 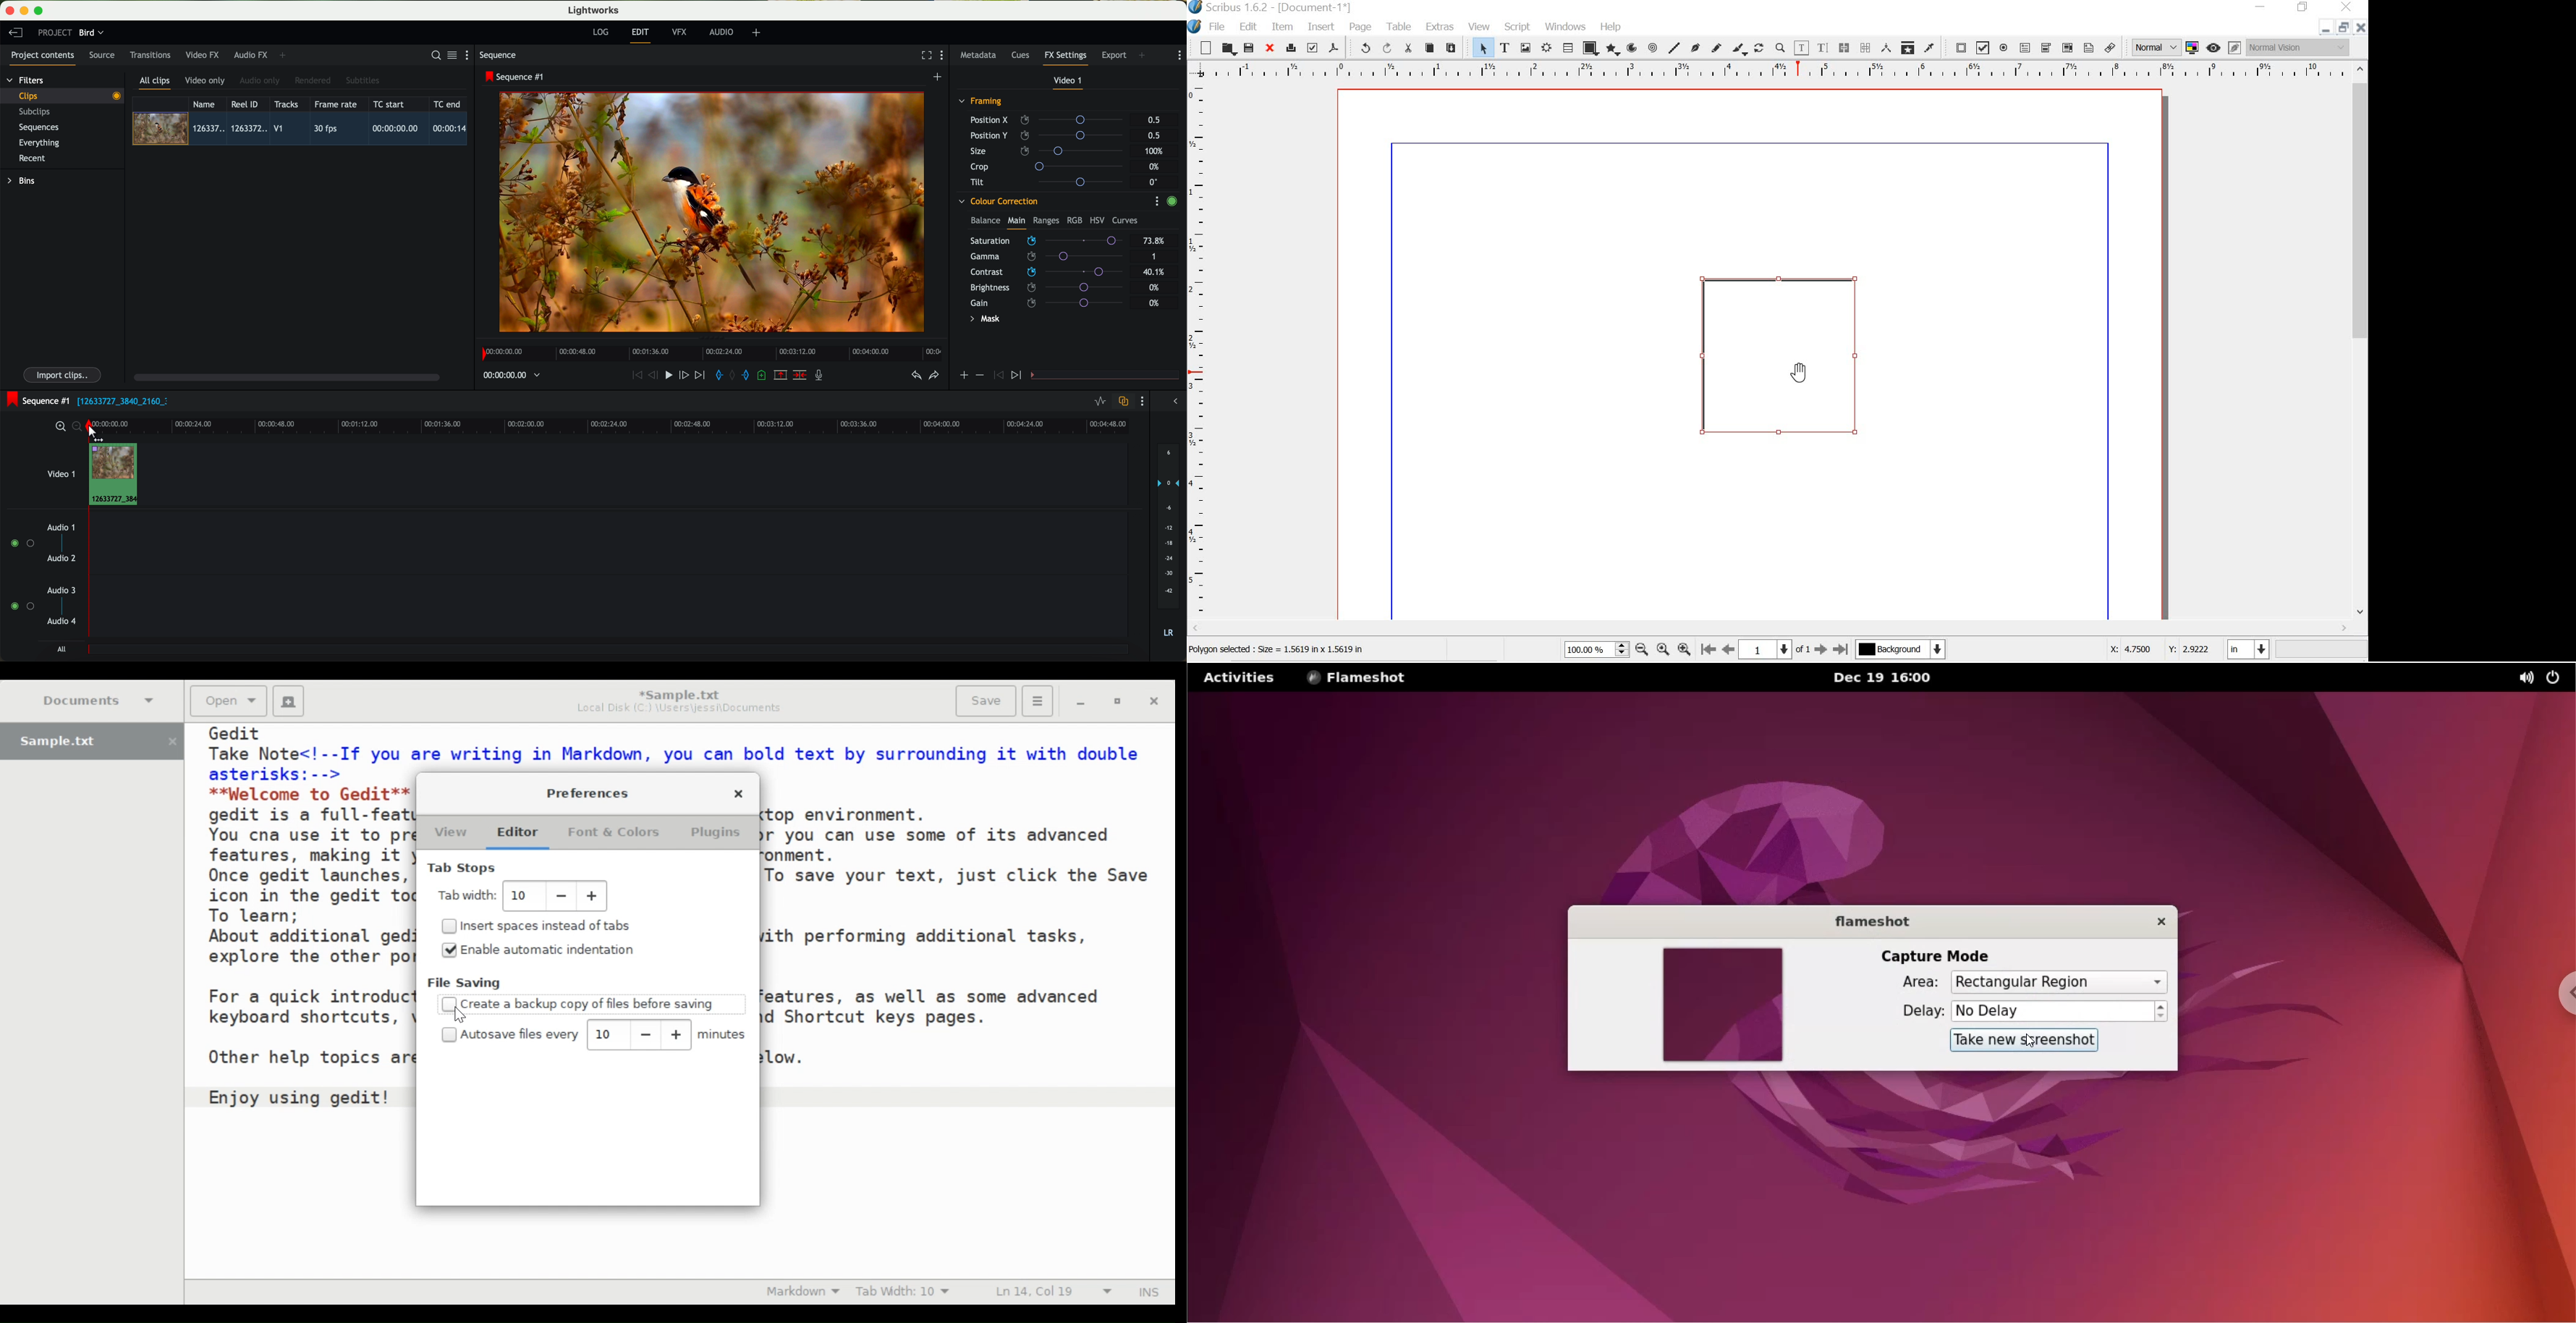 I want to click on audio output level (d/B), so click(x=1169, y=543).